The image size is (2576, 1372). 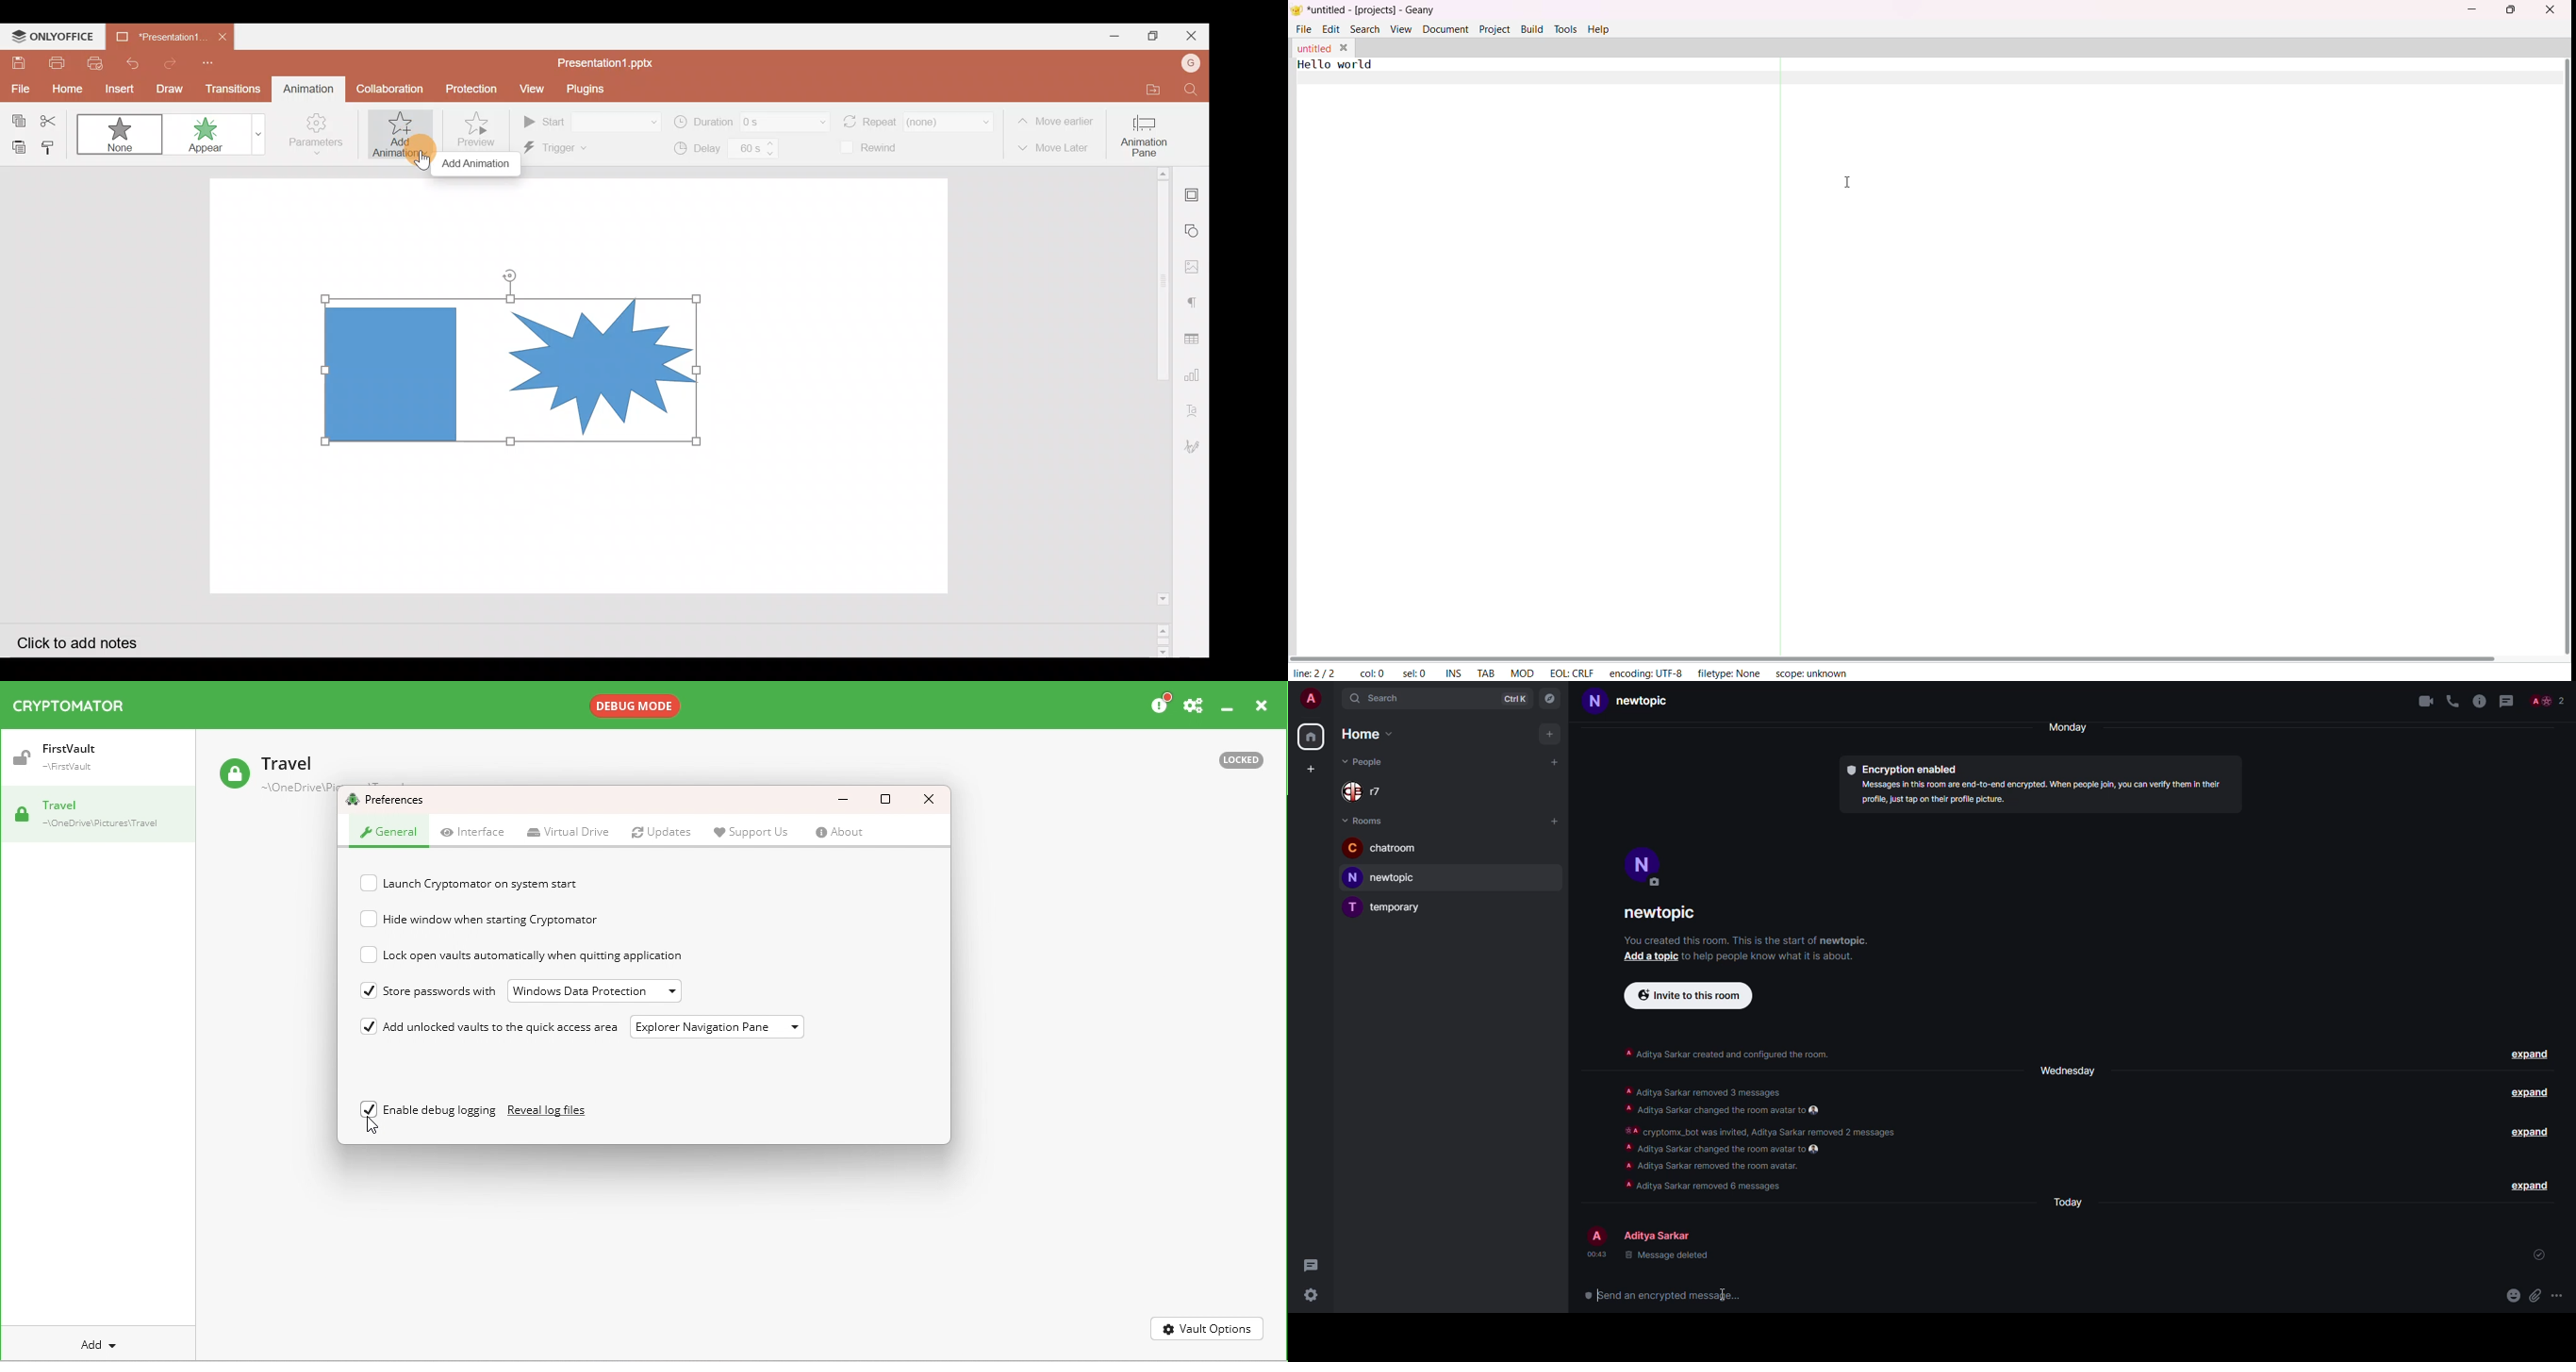 What do you see at coordinates (1905, 770) in the screenshot?
I see `encryption enabled` at bounding box center [1905, 770].